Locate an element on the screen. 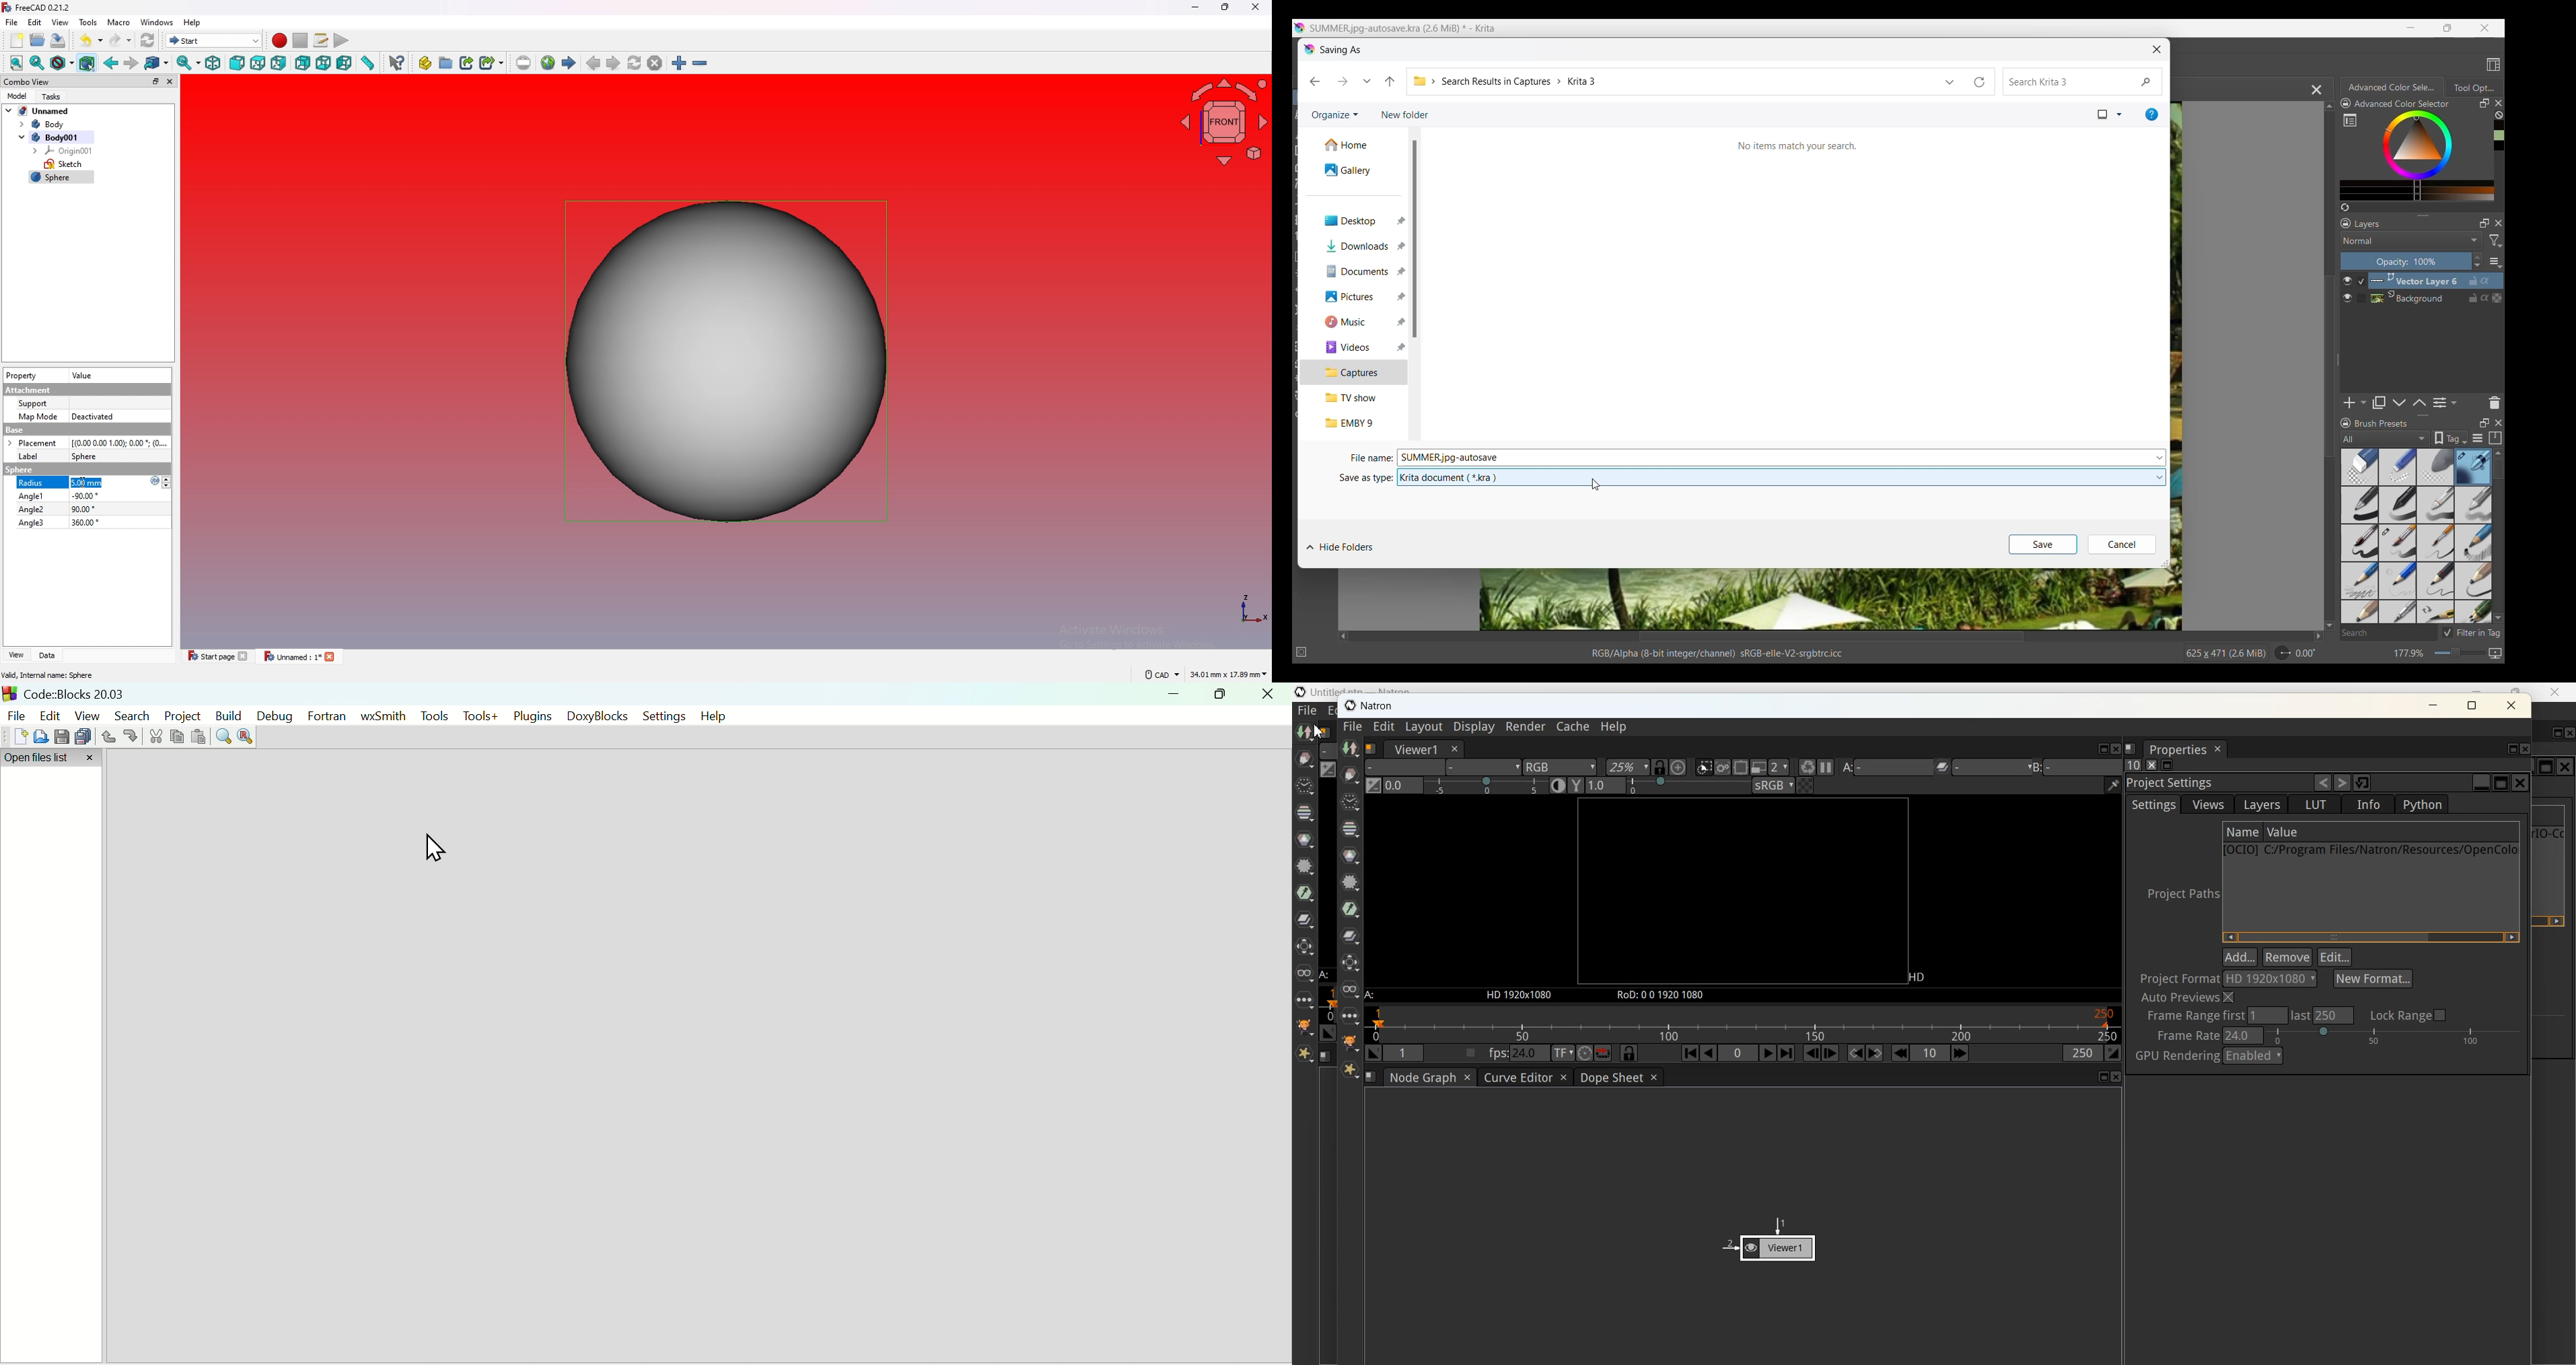 This screenshot has height=1372, width=2576. Name of current color setting is located at coordinates (2402, 104).